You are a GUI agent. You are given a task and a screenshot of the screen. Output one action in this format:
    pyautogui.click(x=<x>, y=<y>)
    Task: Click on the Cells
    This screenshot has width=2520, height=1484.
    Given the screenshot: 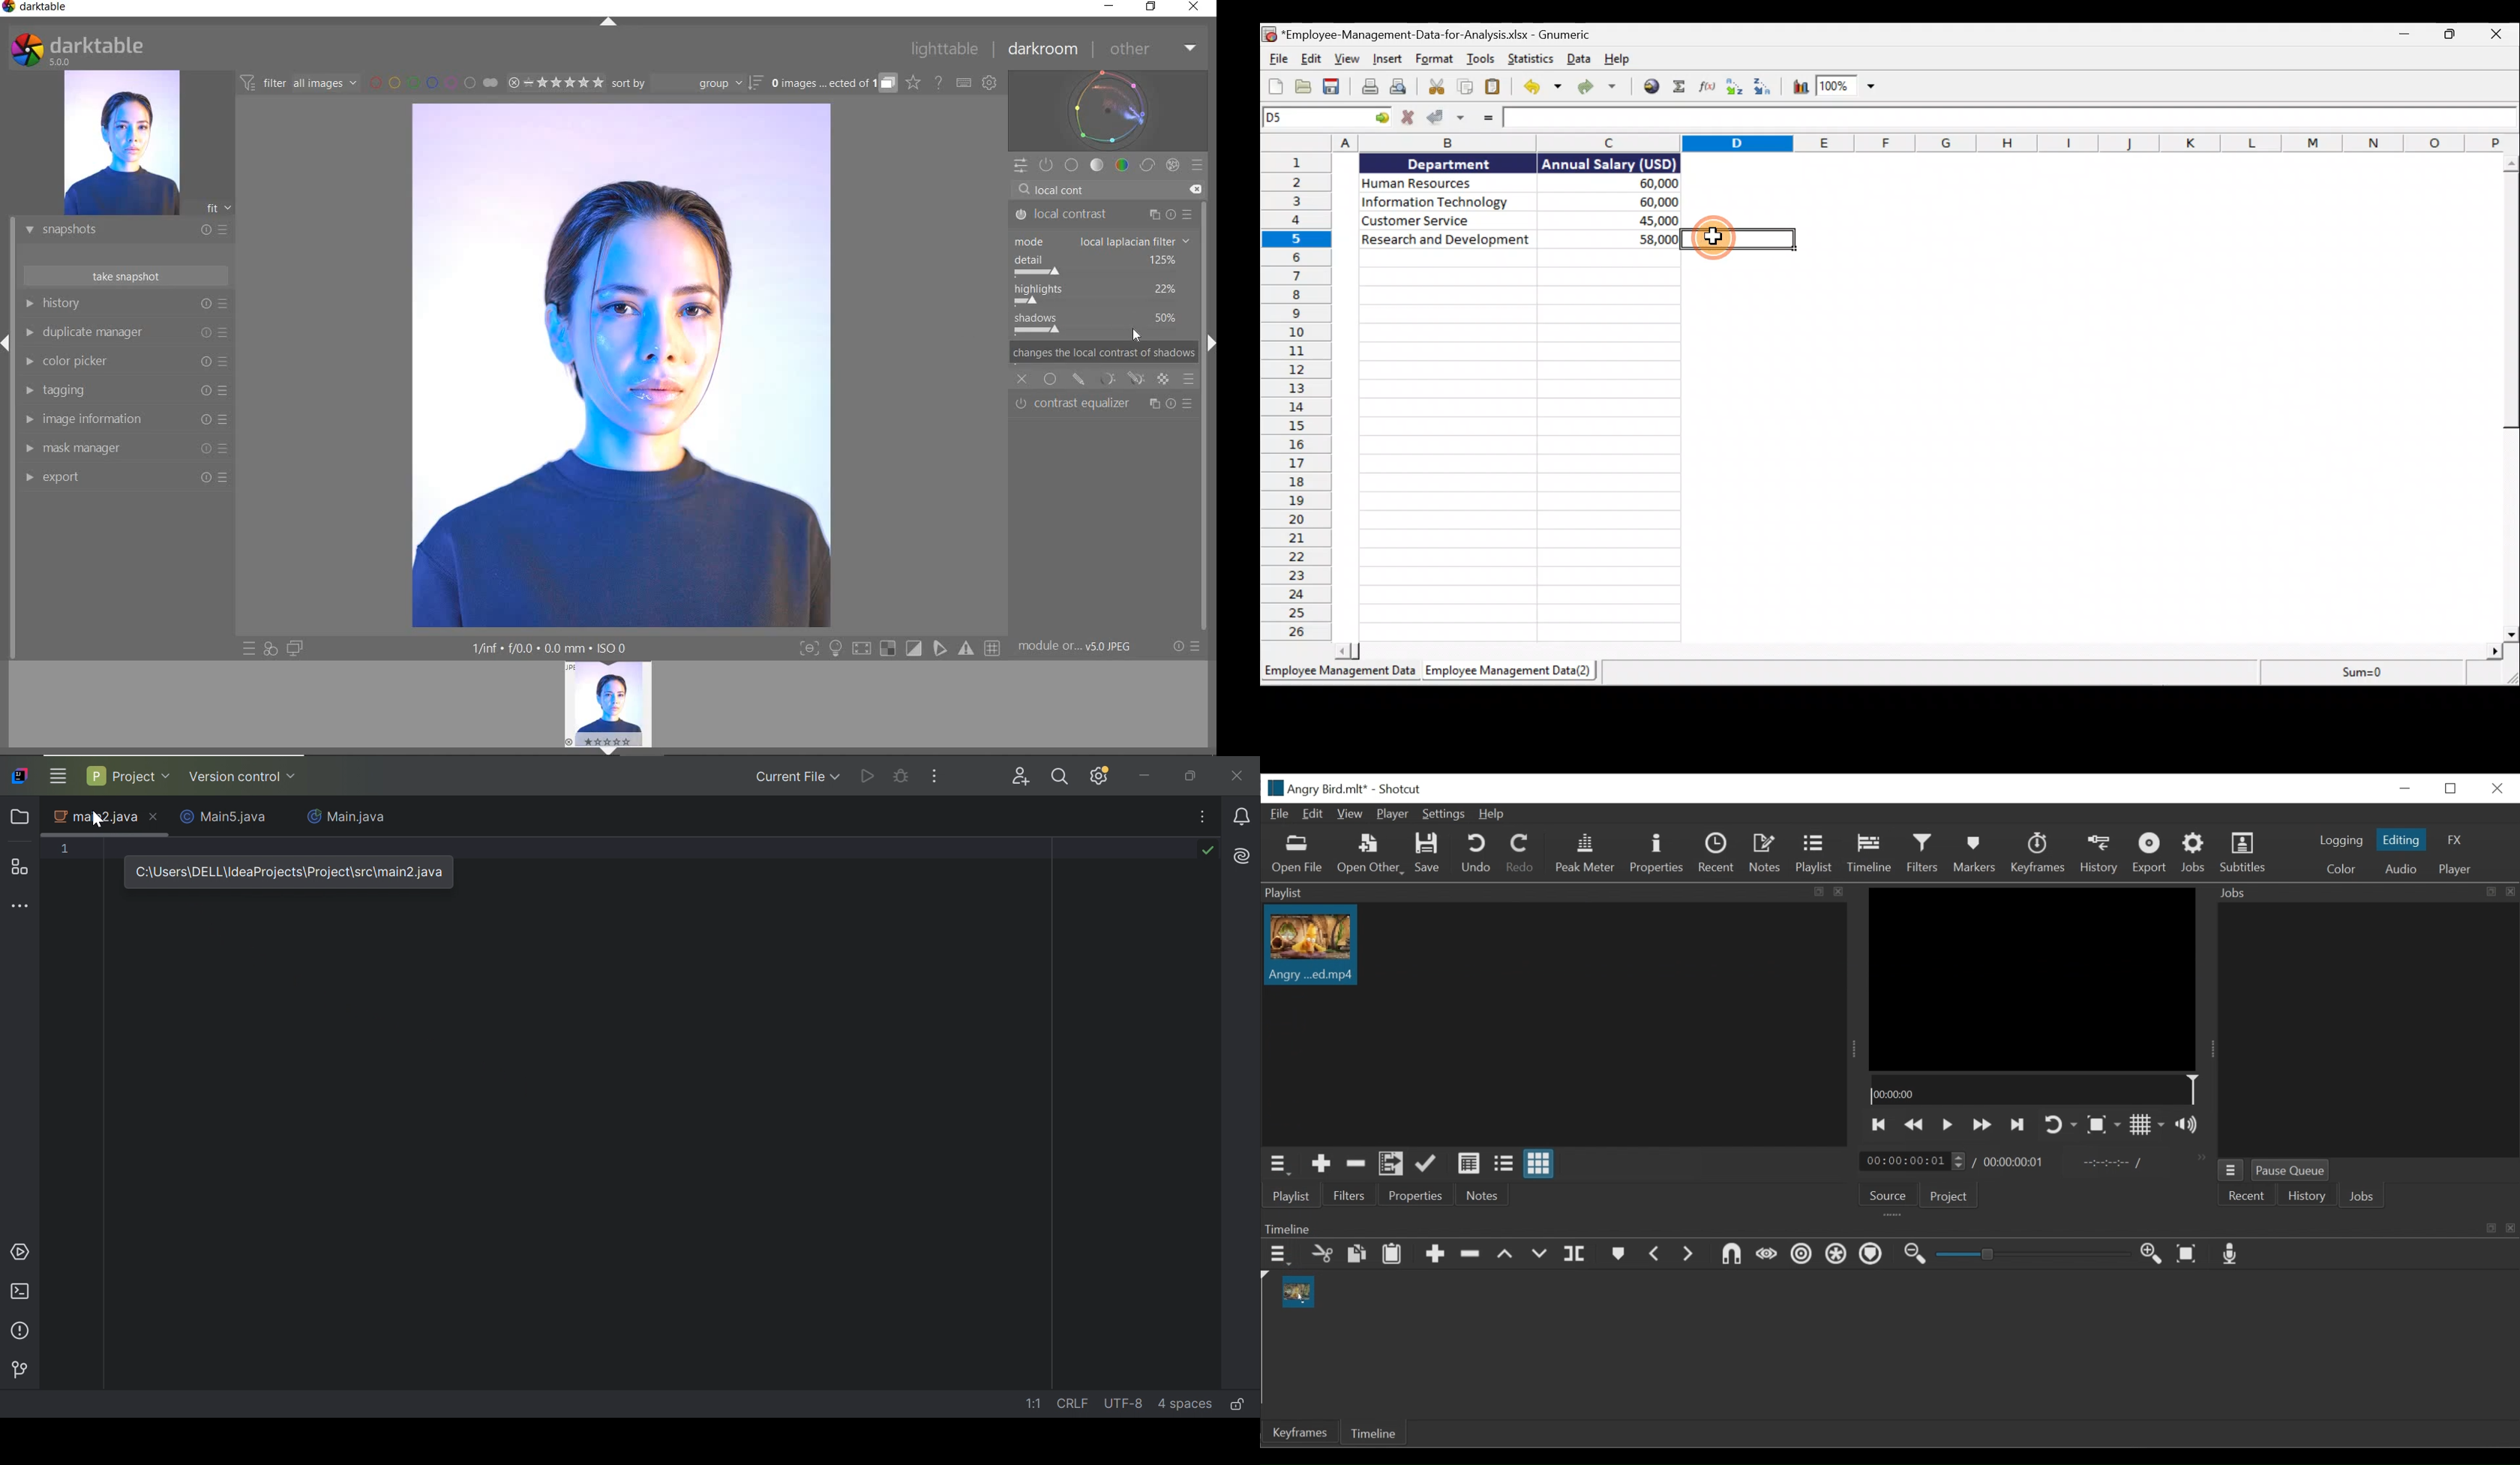 What is the action you would take?
    pyautogui.click(x=1517, y=446)
    